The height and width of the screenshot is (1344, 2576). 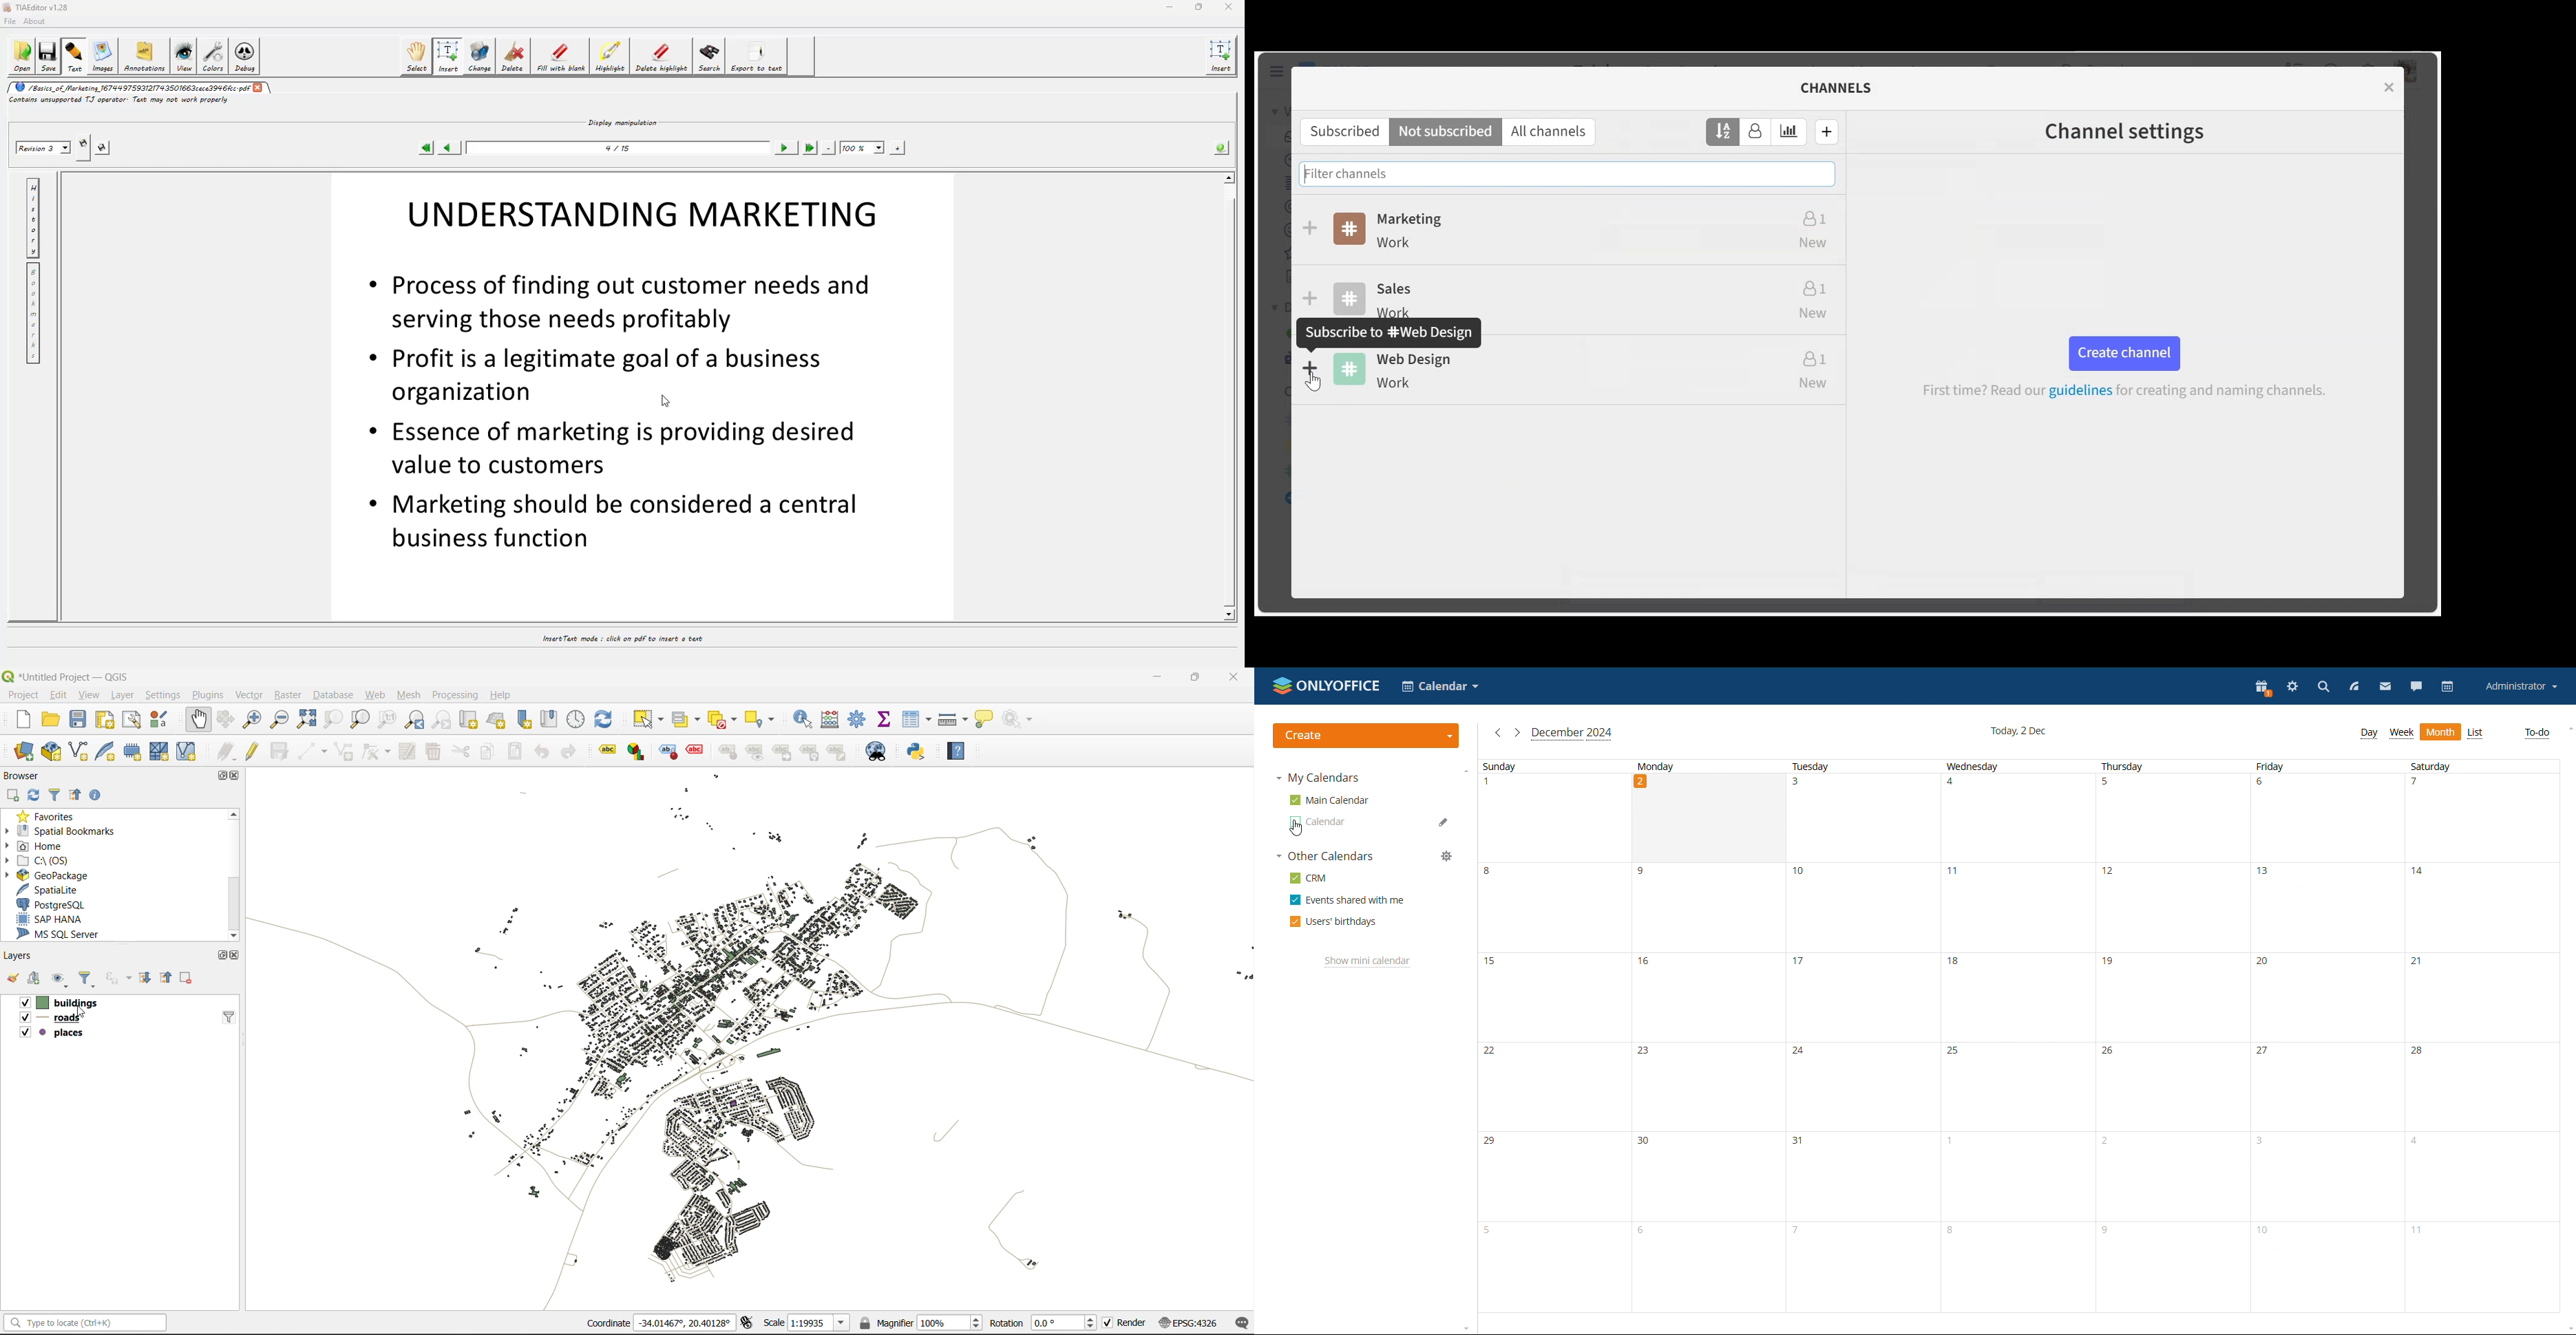 I want to click on save, so click(x=78, y=721).